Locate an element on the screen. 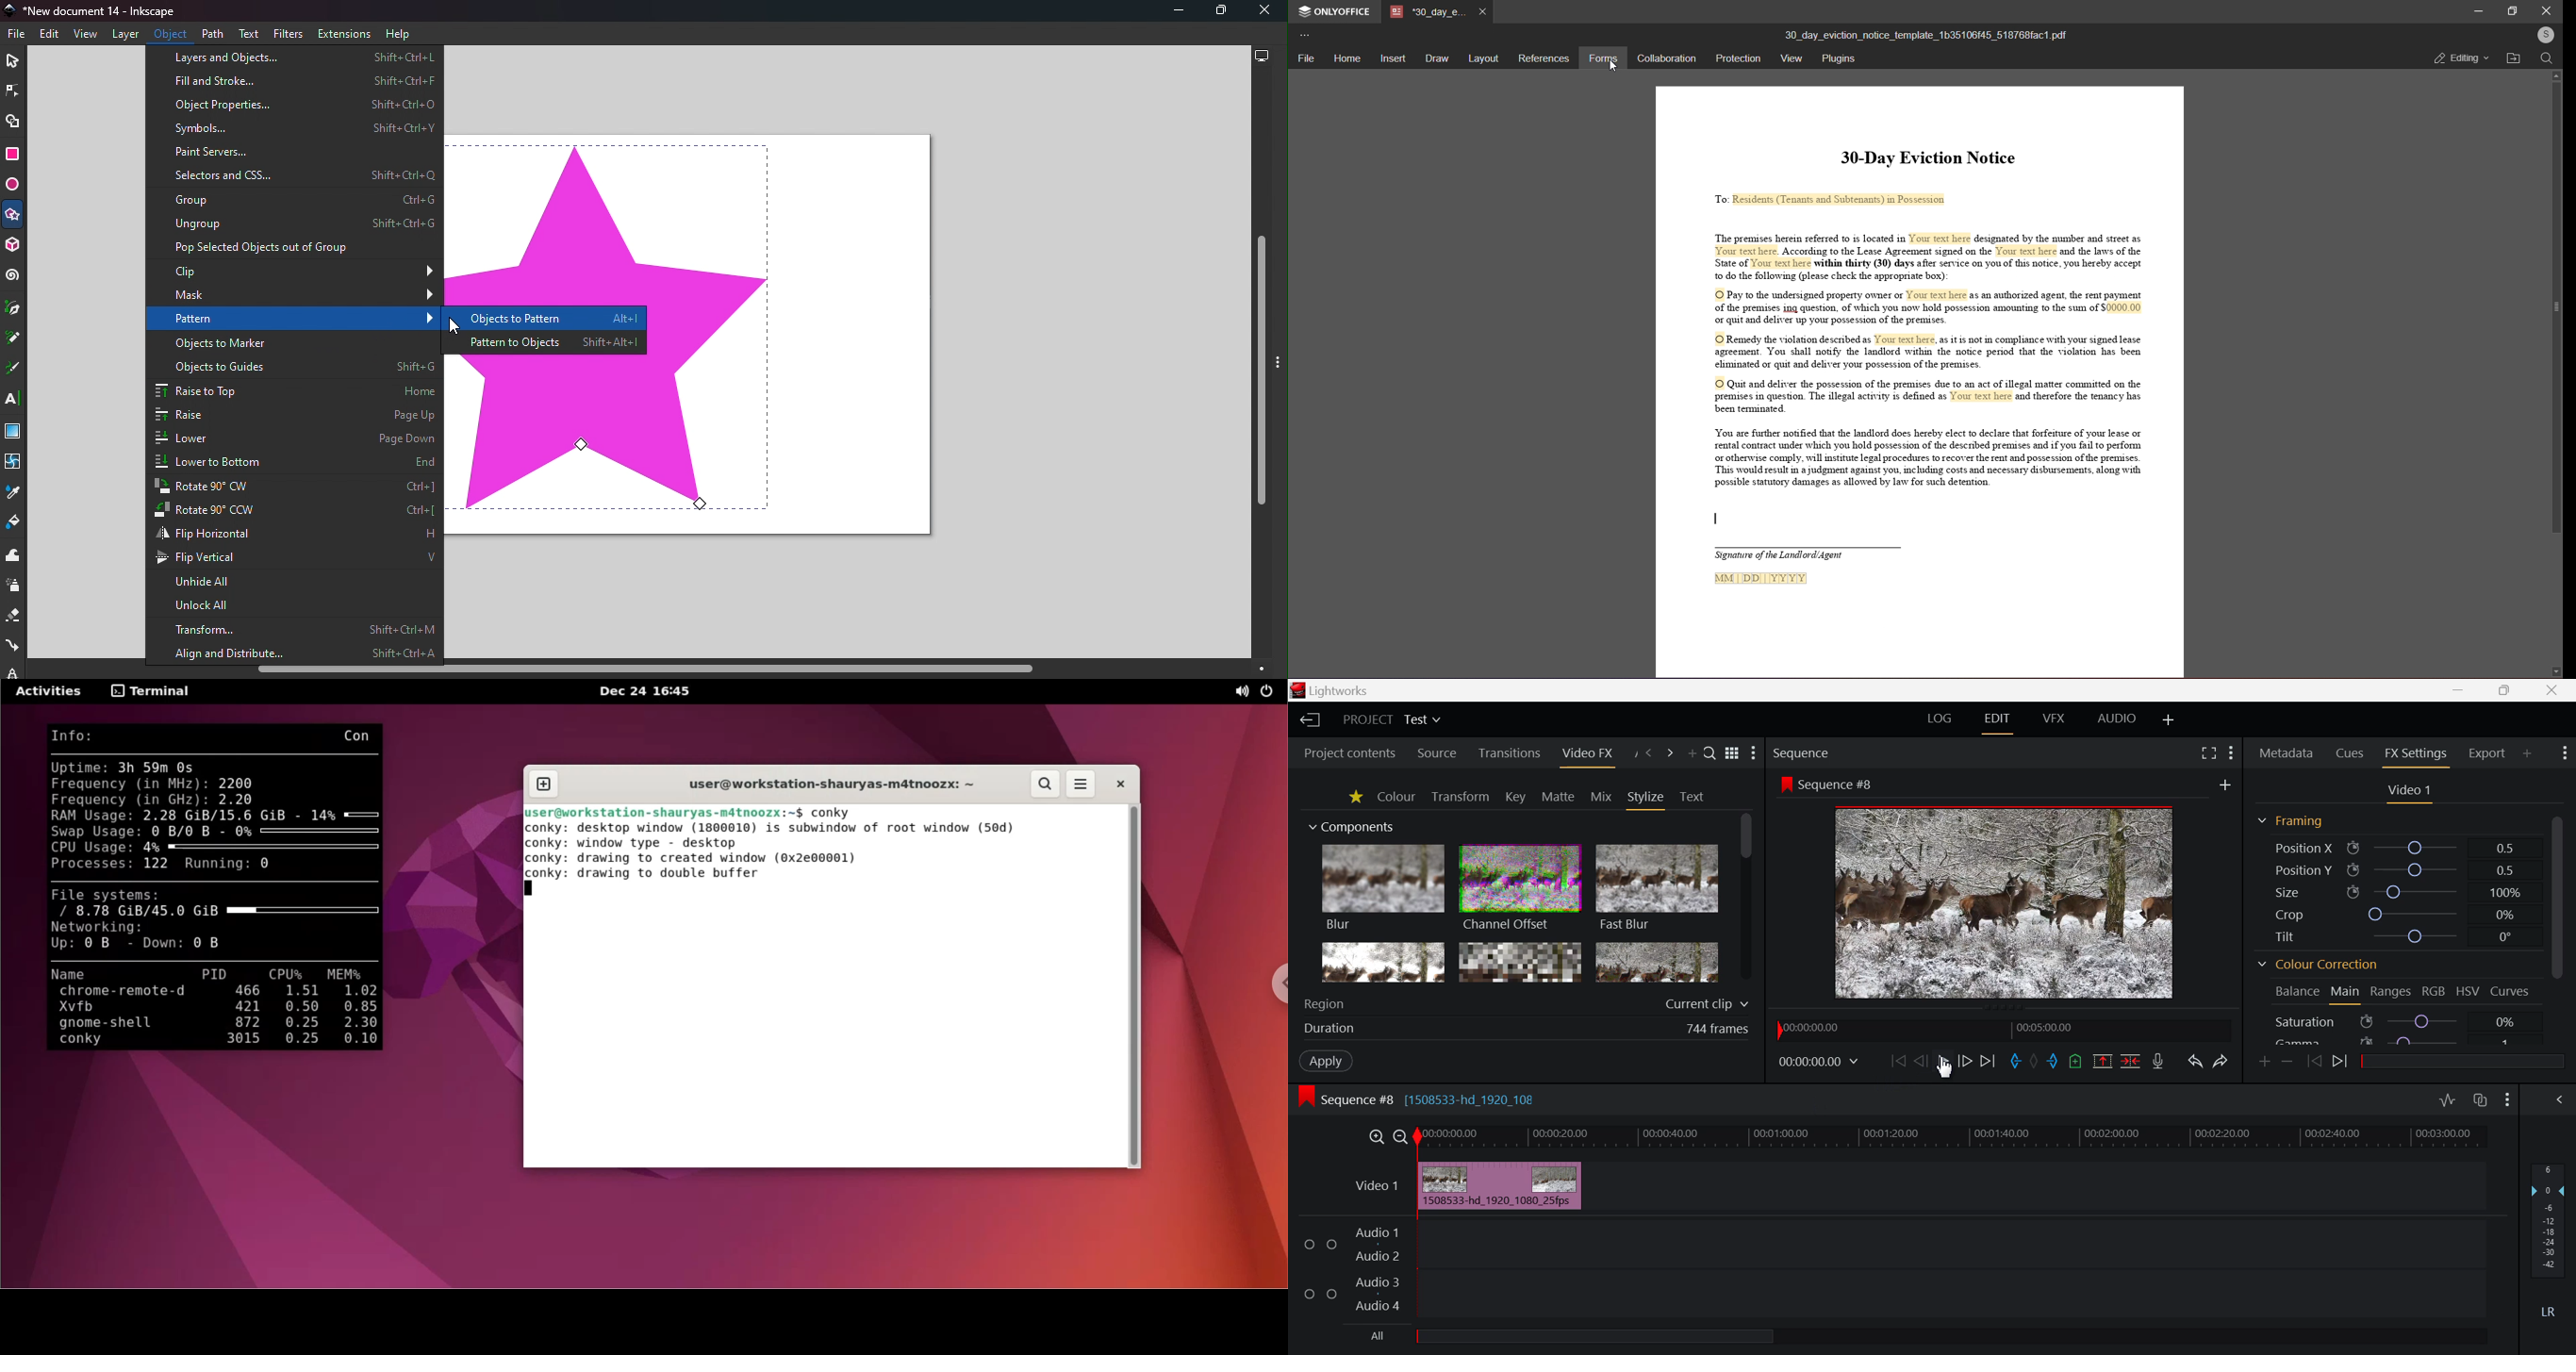 The image size is (2576, 1372). Video FX is located at coordinates (1587, 754).